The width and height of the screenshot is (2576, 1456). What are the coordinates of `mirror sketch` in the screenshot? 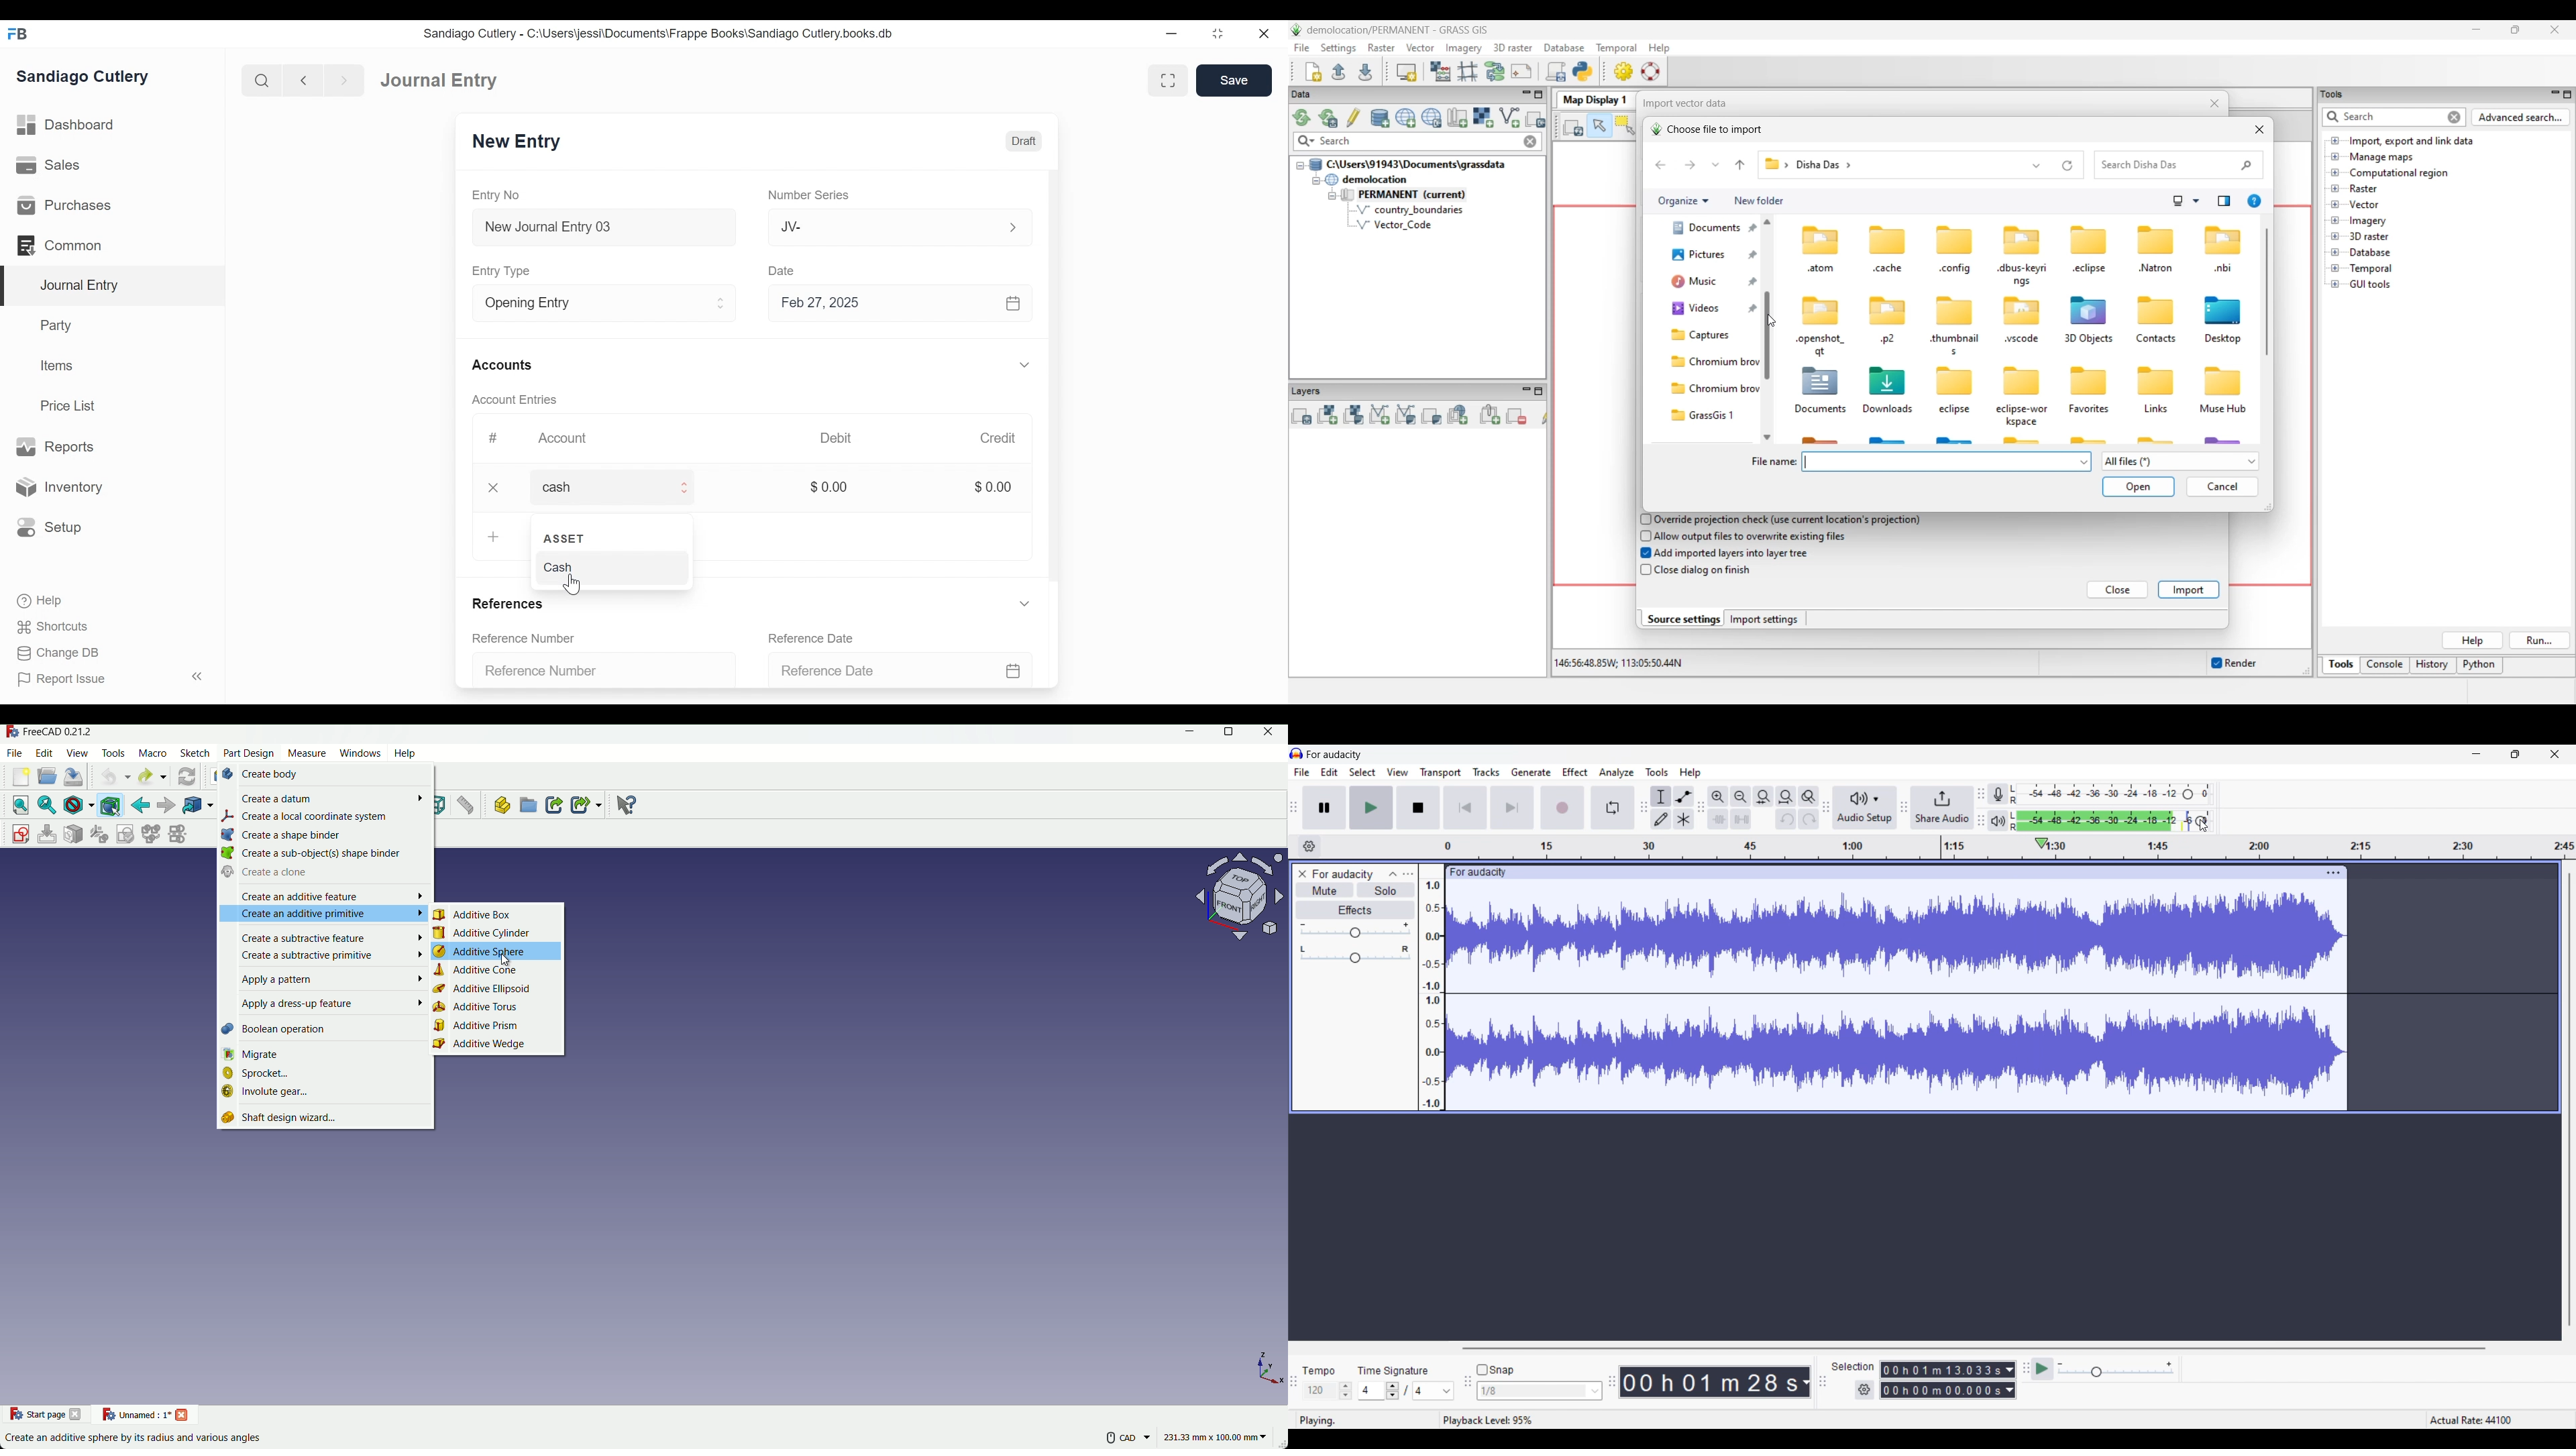 It's located at (178, 834).